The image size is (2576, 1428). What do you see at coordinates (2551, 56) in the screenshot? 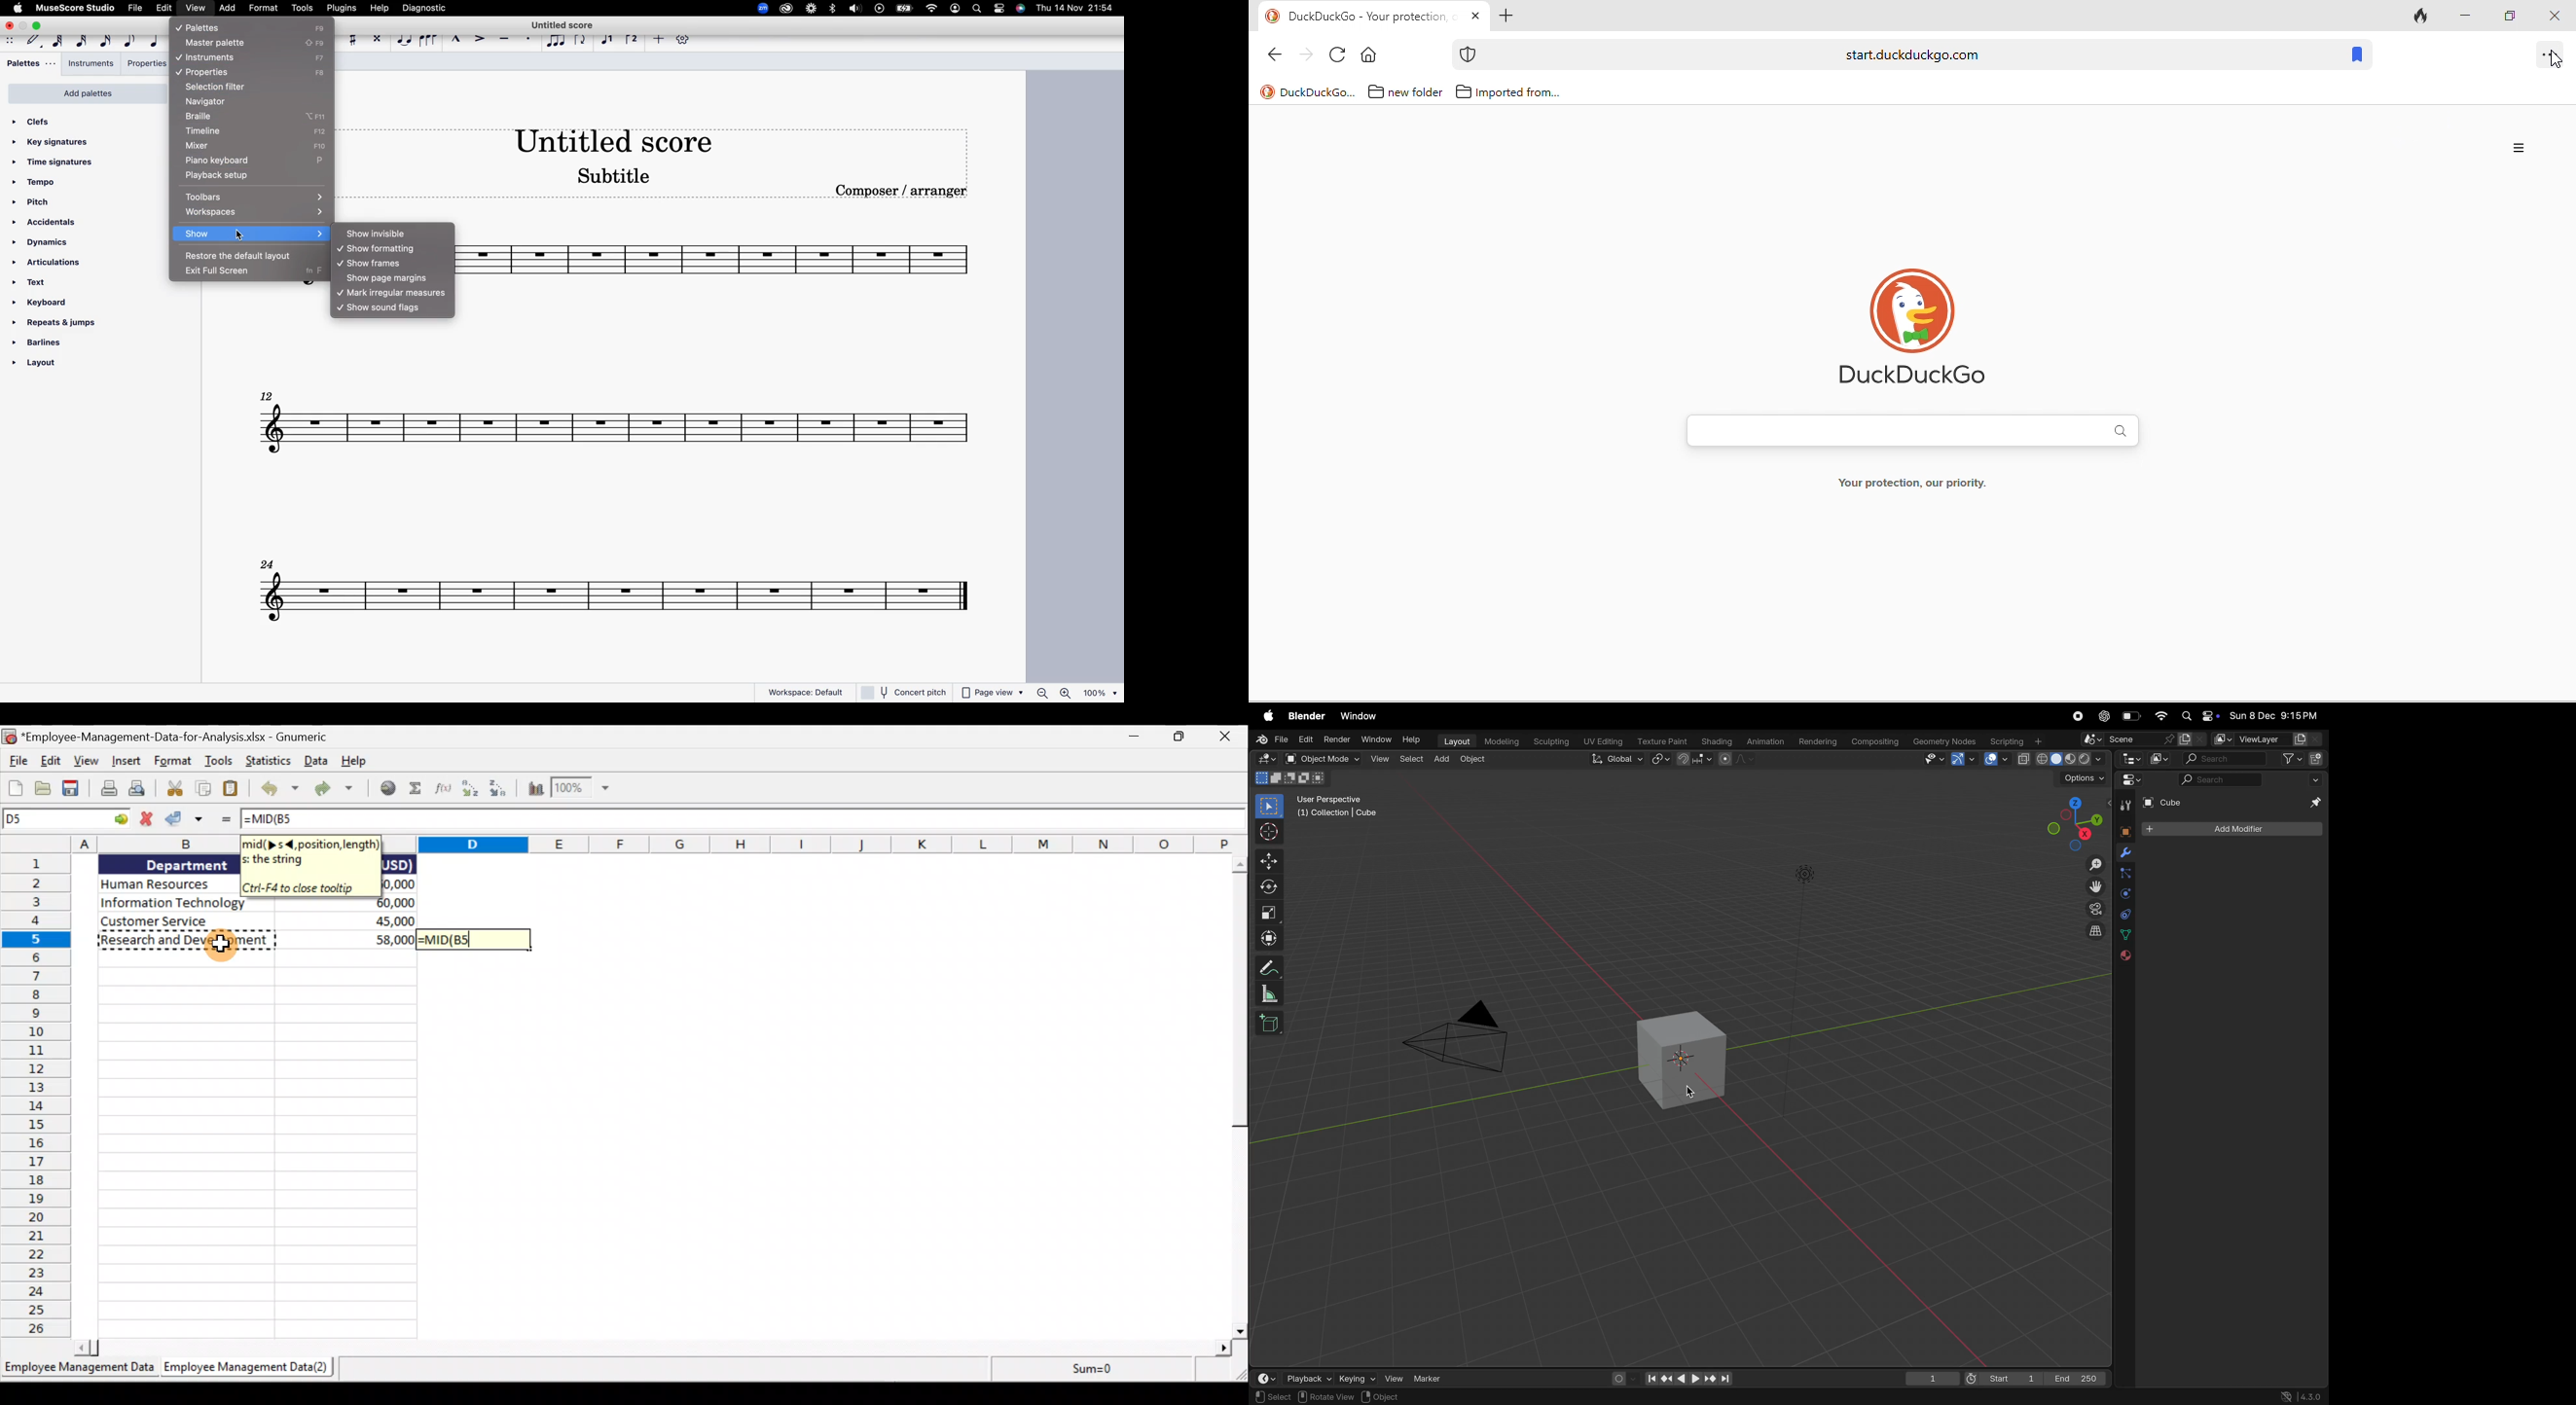
I see `option` at bounding box center [2551, 56].